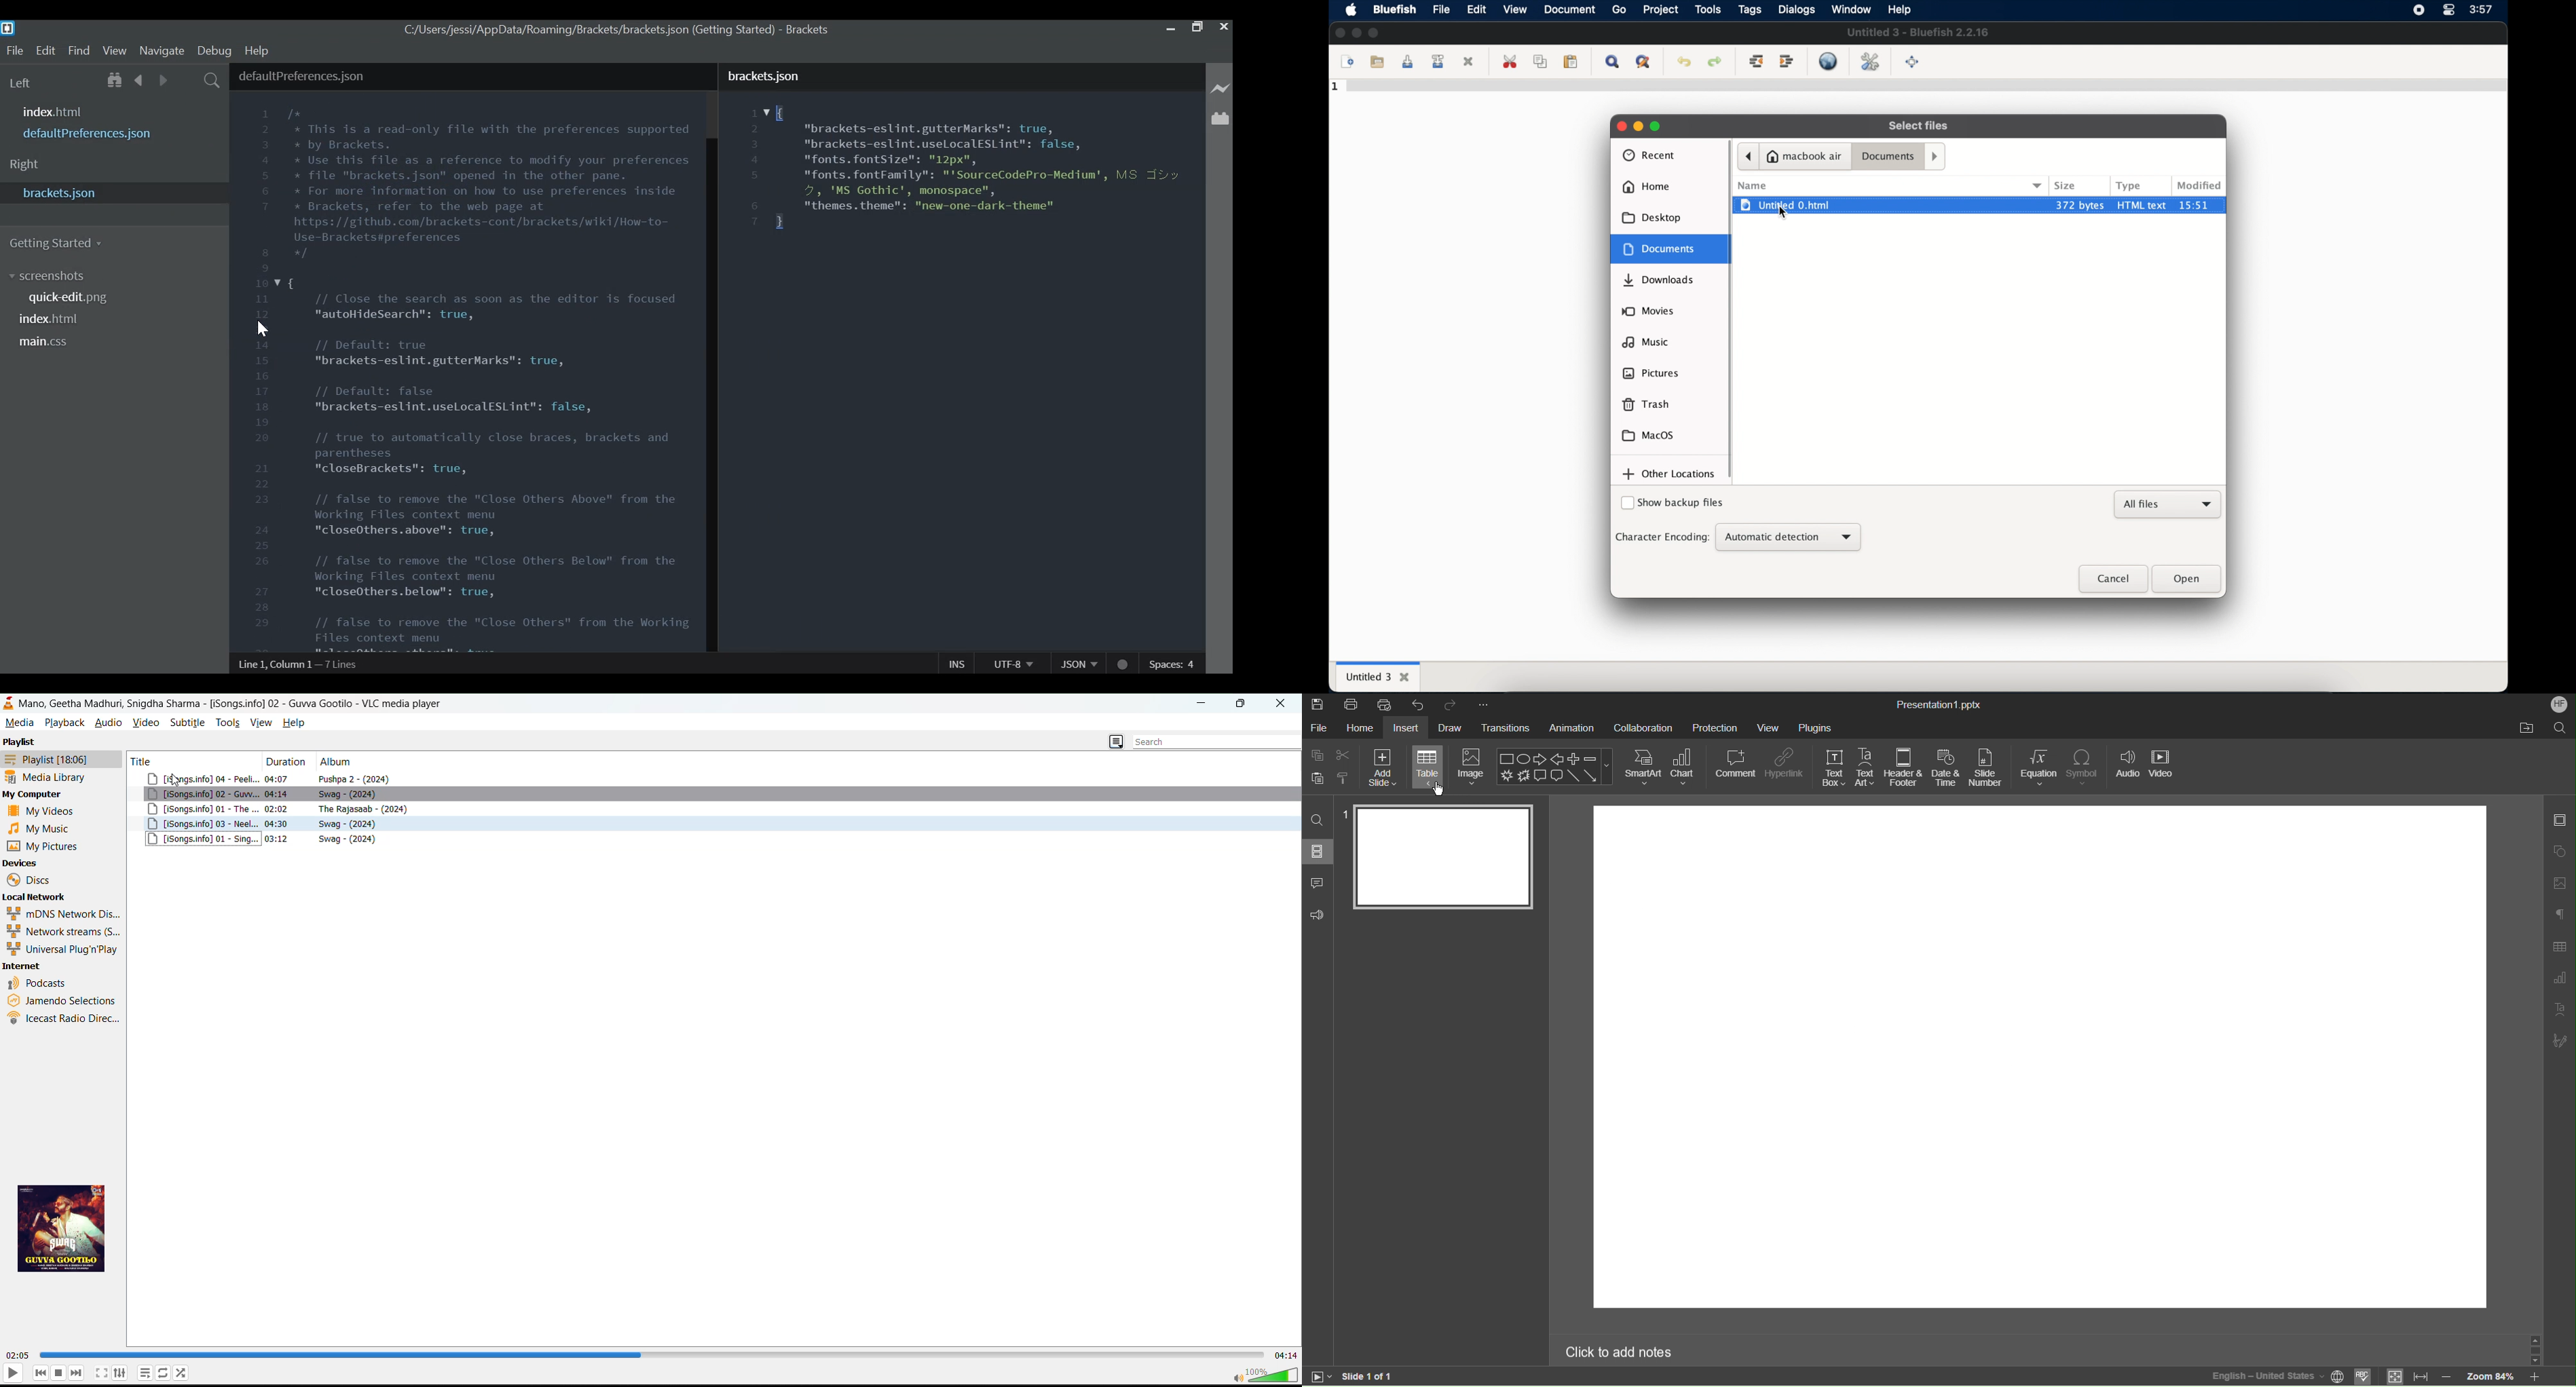  What do you see at coordinates (1988, 768) in the screenshot?
I see `Slide Number` at bounding box center [1988, 768].